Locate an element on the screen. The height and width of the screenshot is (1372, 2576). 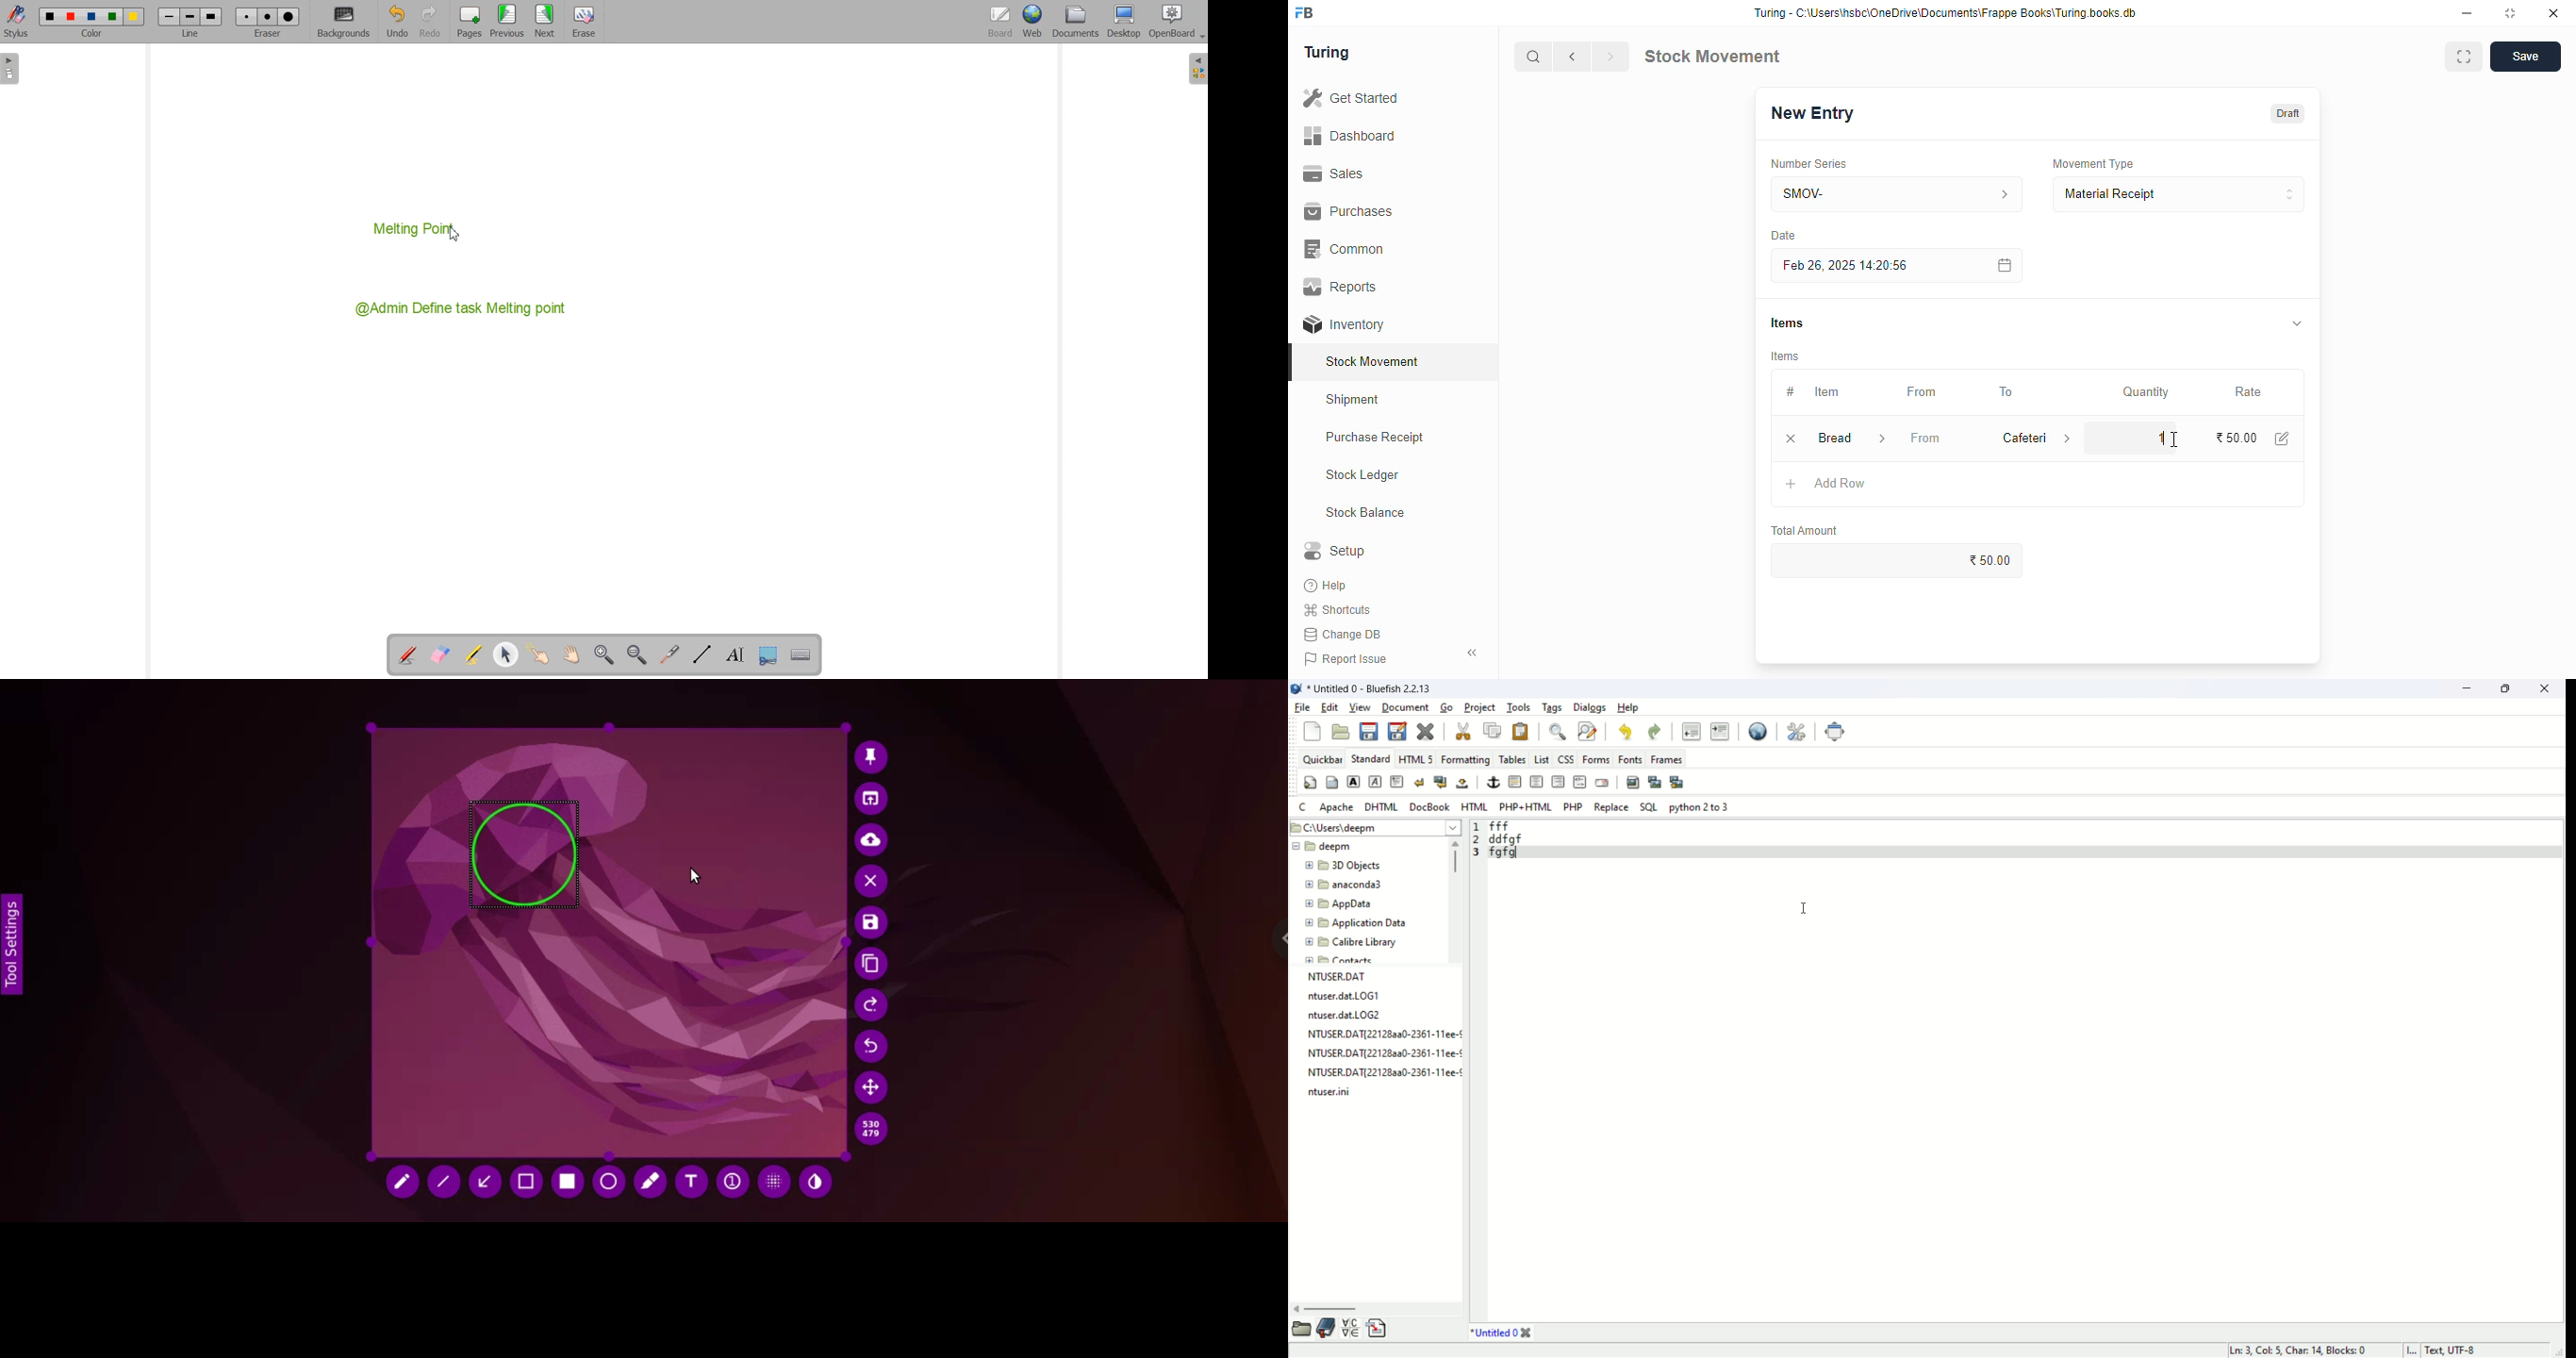
circle drawing is located at coordinates (523, 862).